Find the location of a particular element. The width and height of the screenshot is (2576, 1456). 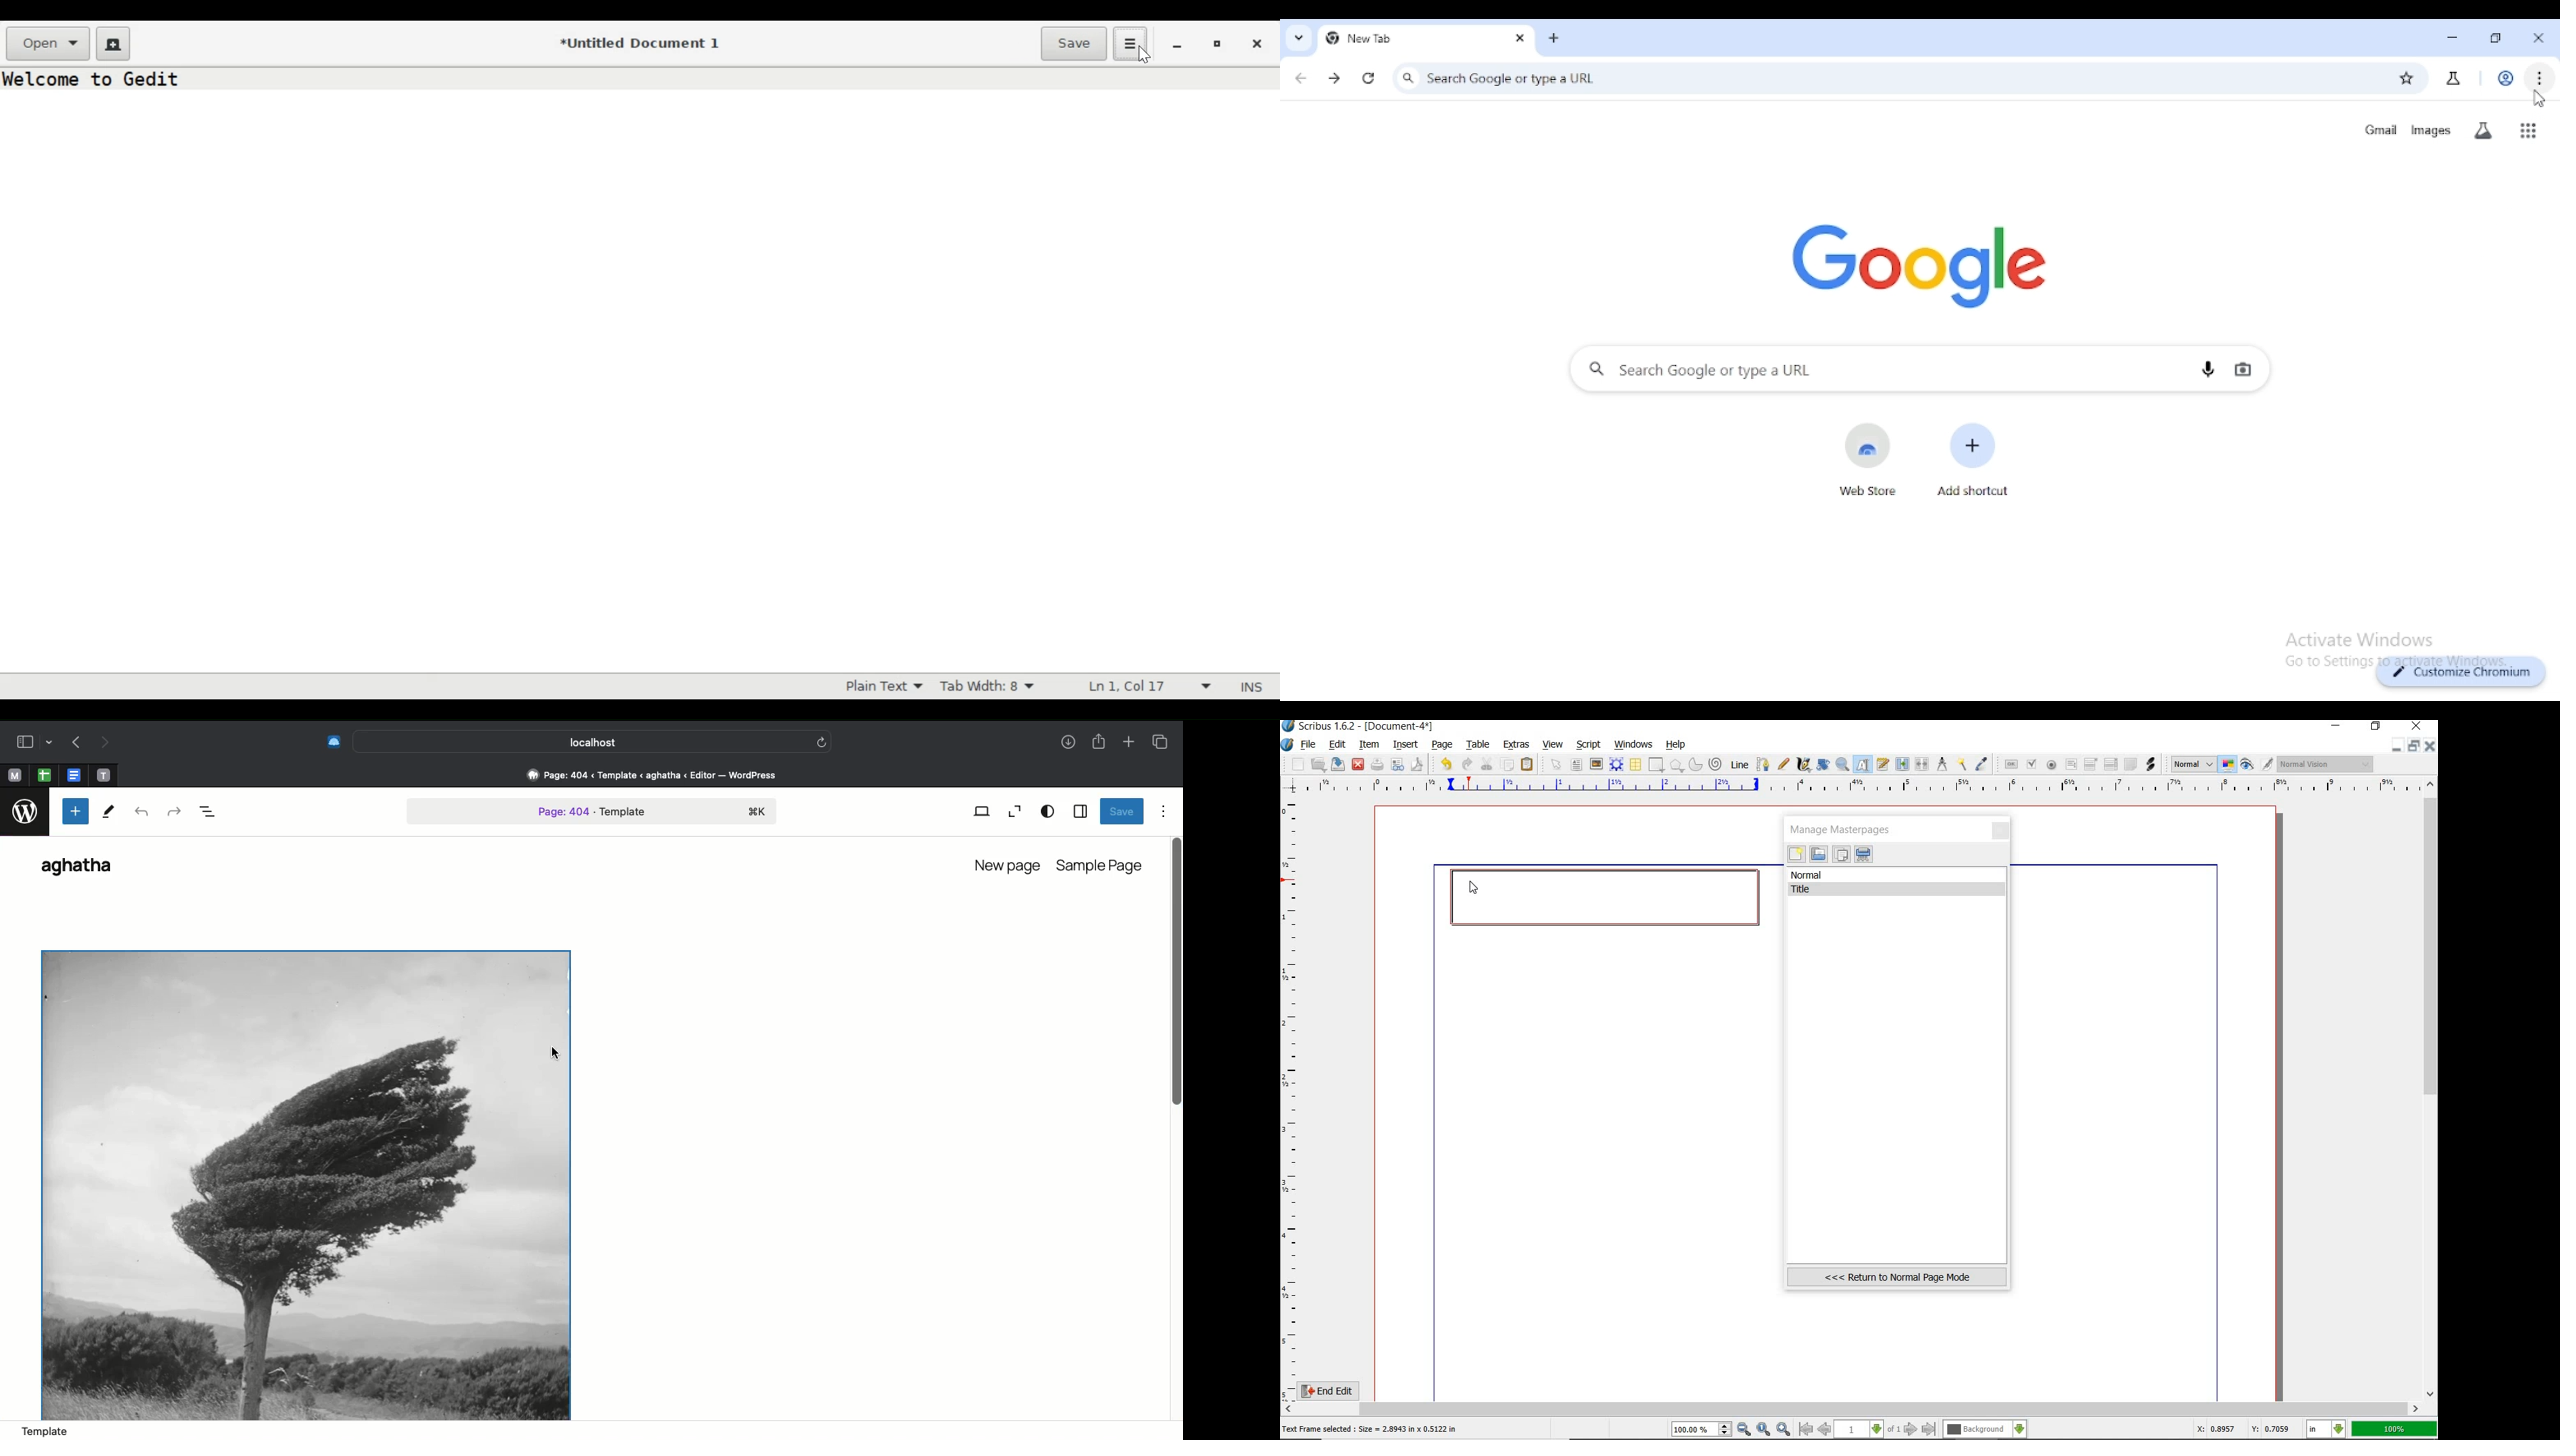

edit is located at coordinates (1336, 746).